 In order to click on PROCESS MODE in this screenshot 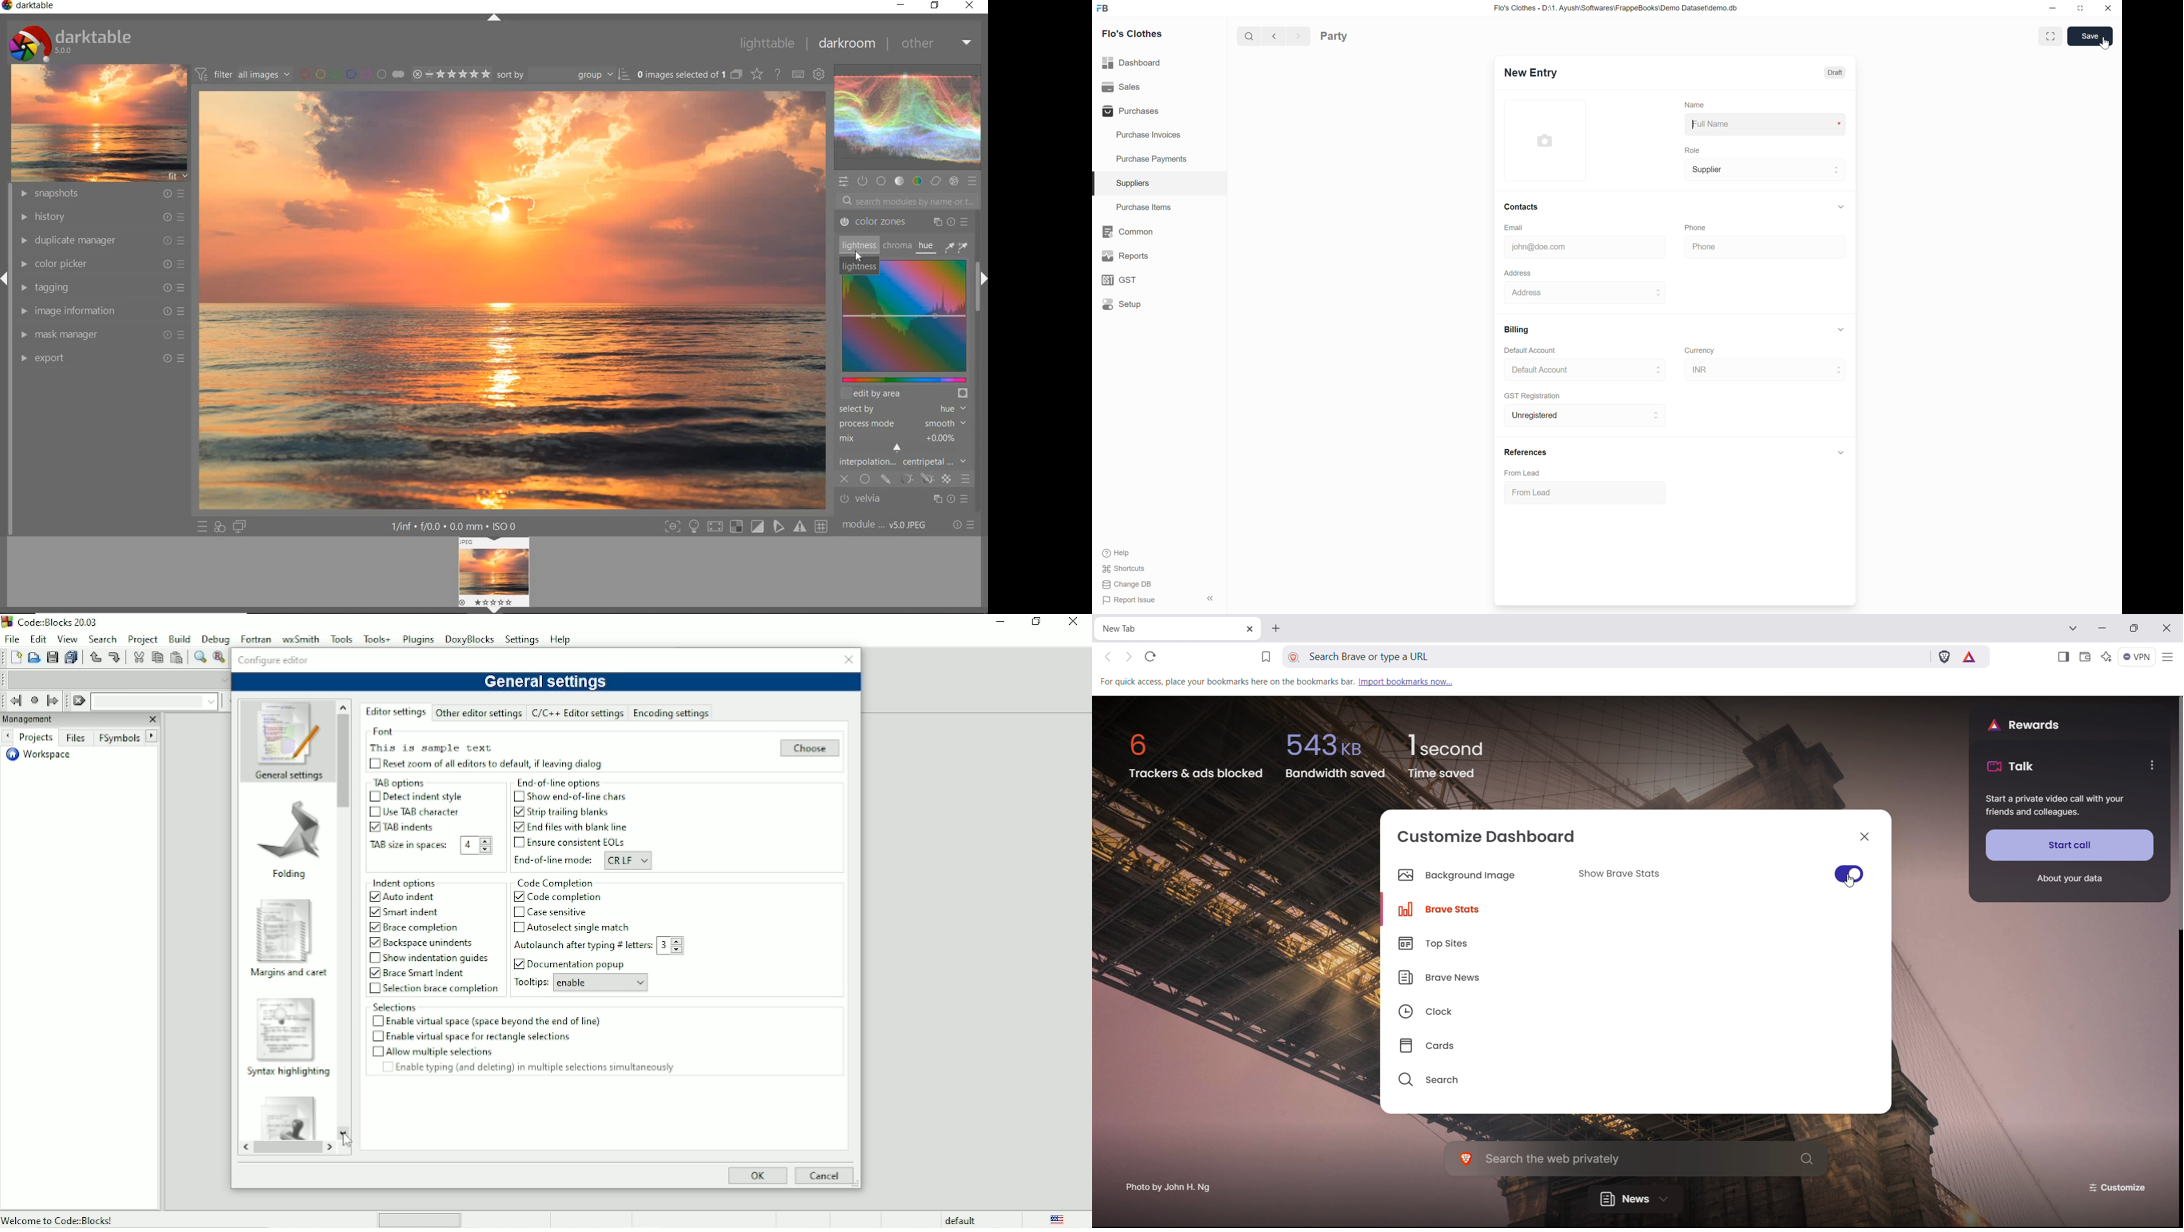, I will do `click(904, 423)`.